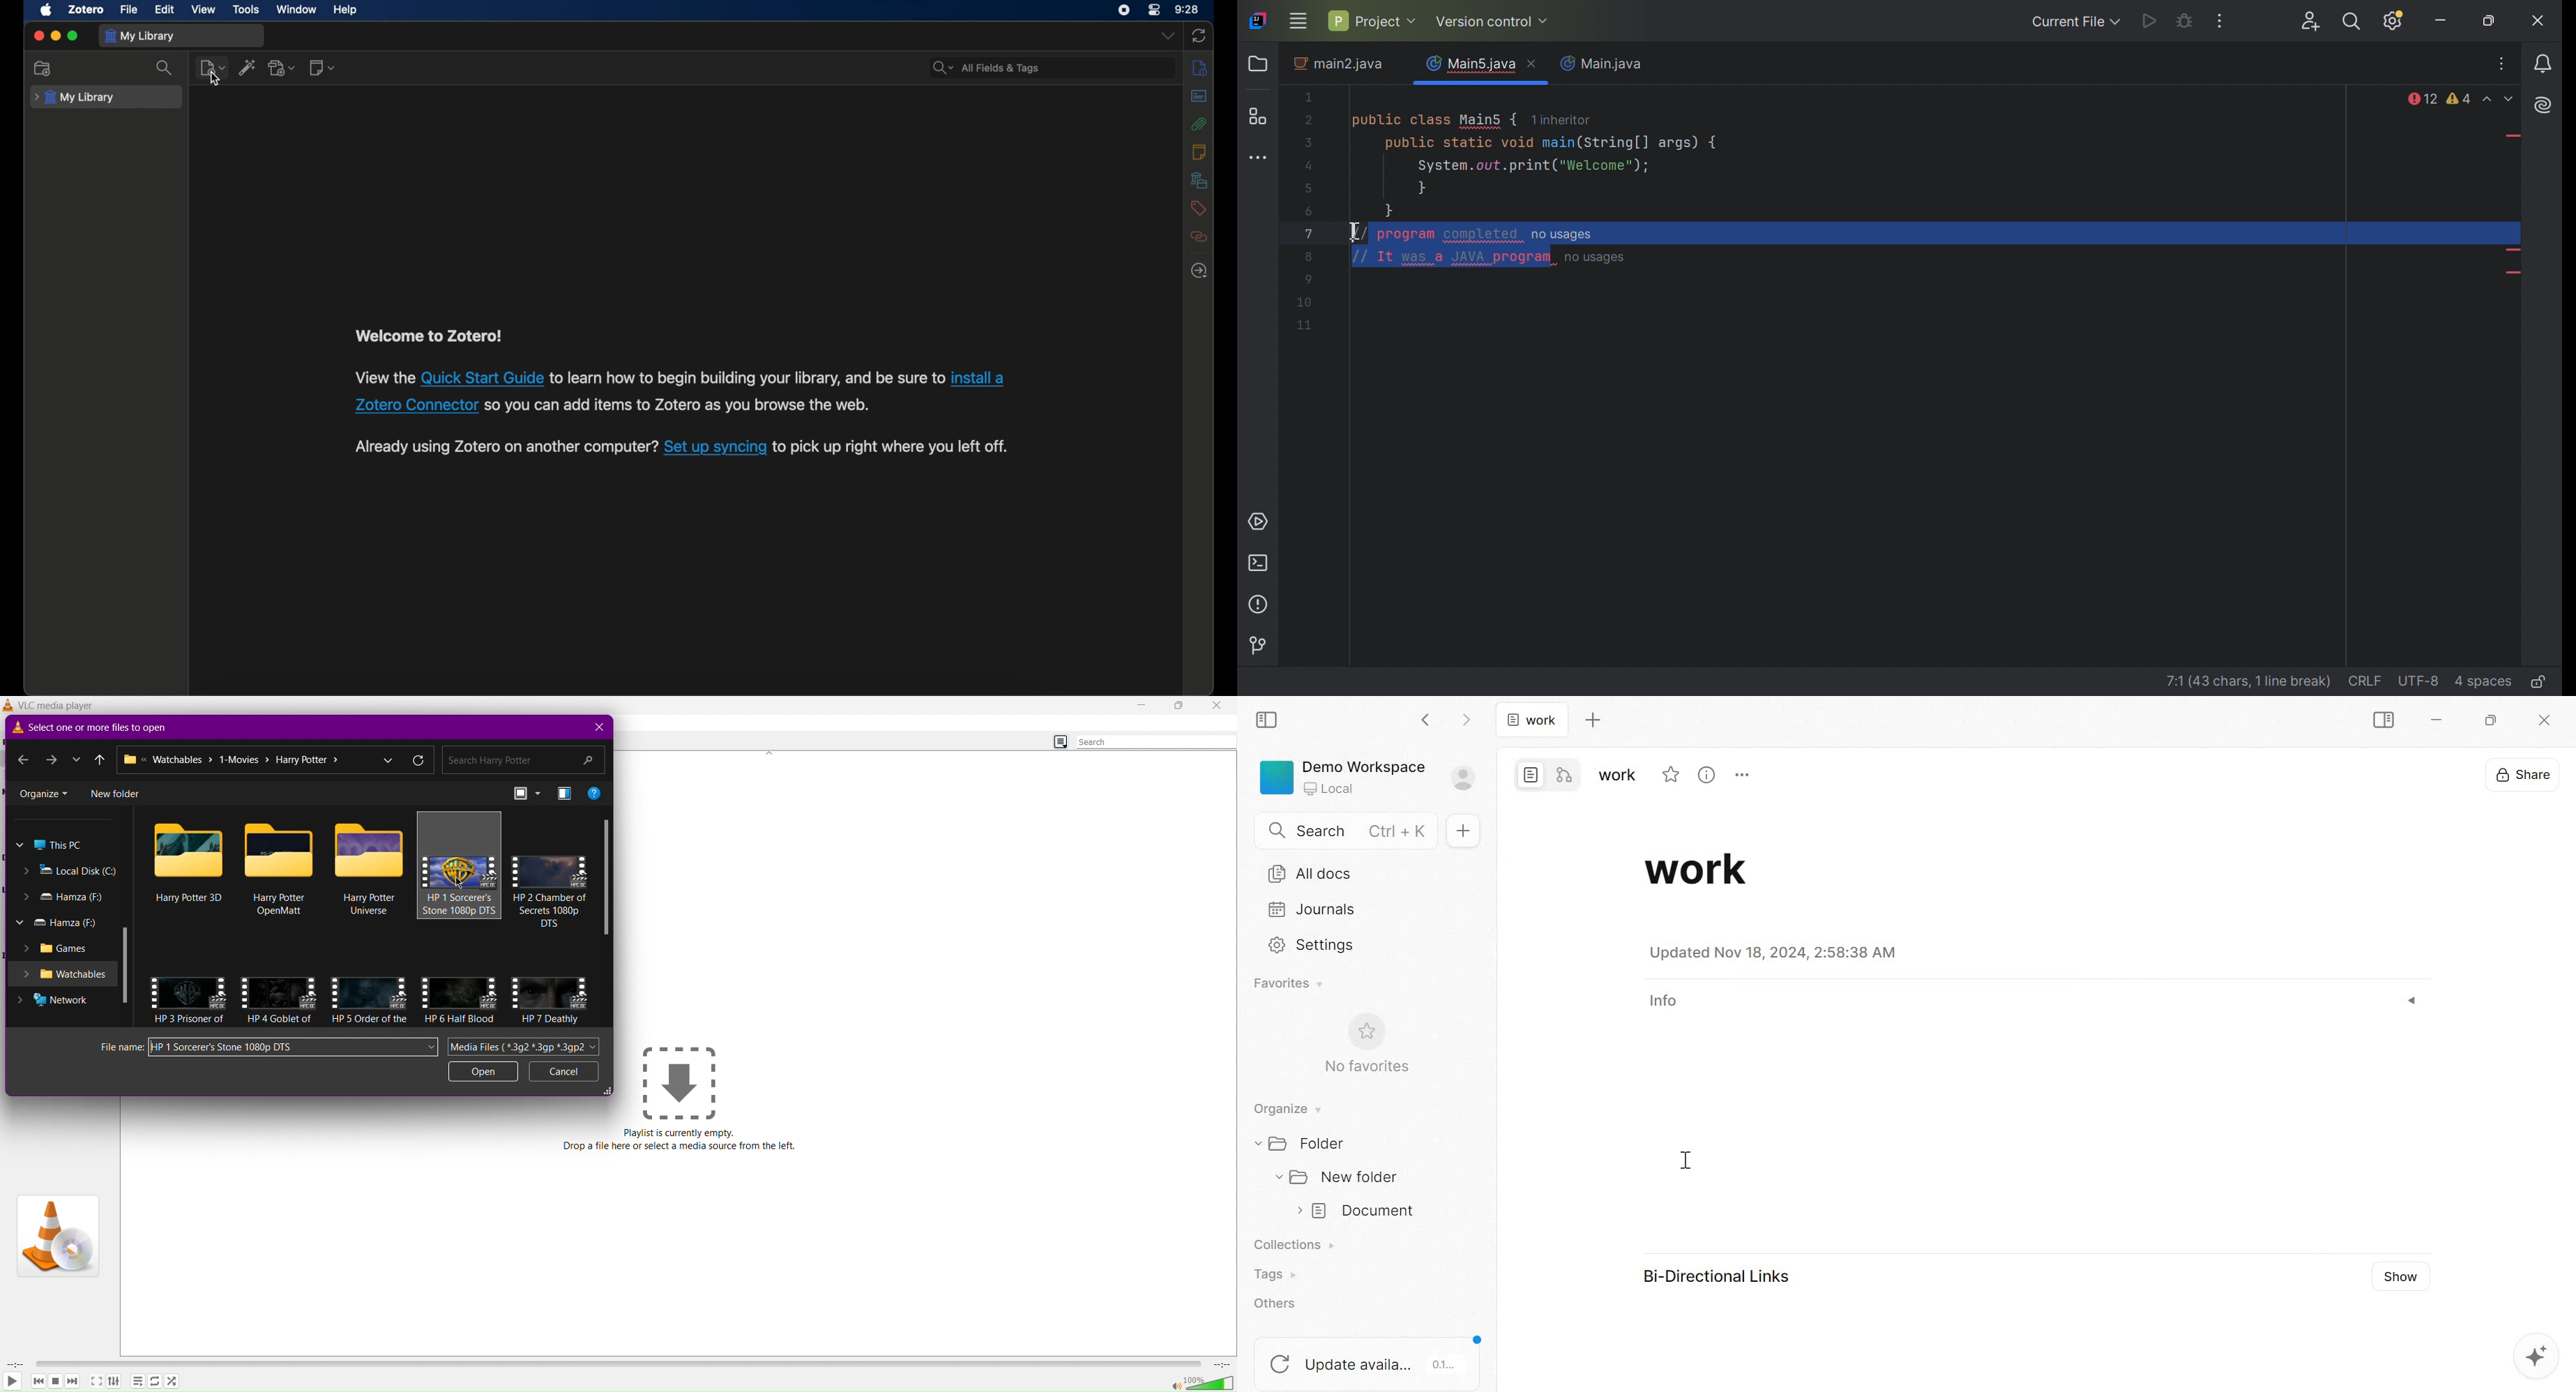 This screenshot has height=1400, width=2576. Describe the element at coordinates (1676, 1001) in the screenshot. I see `info` at that location.